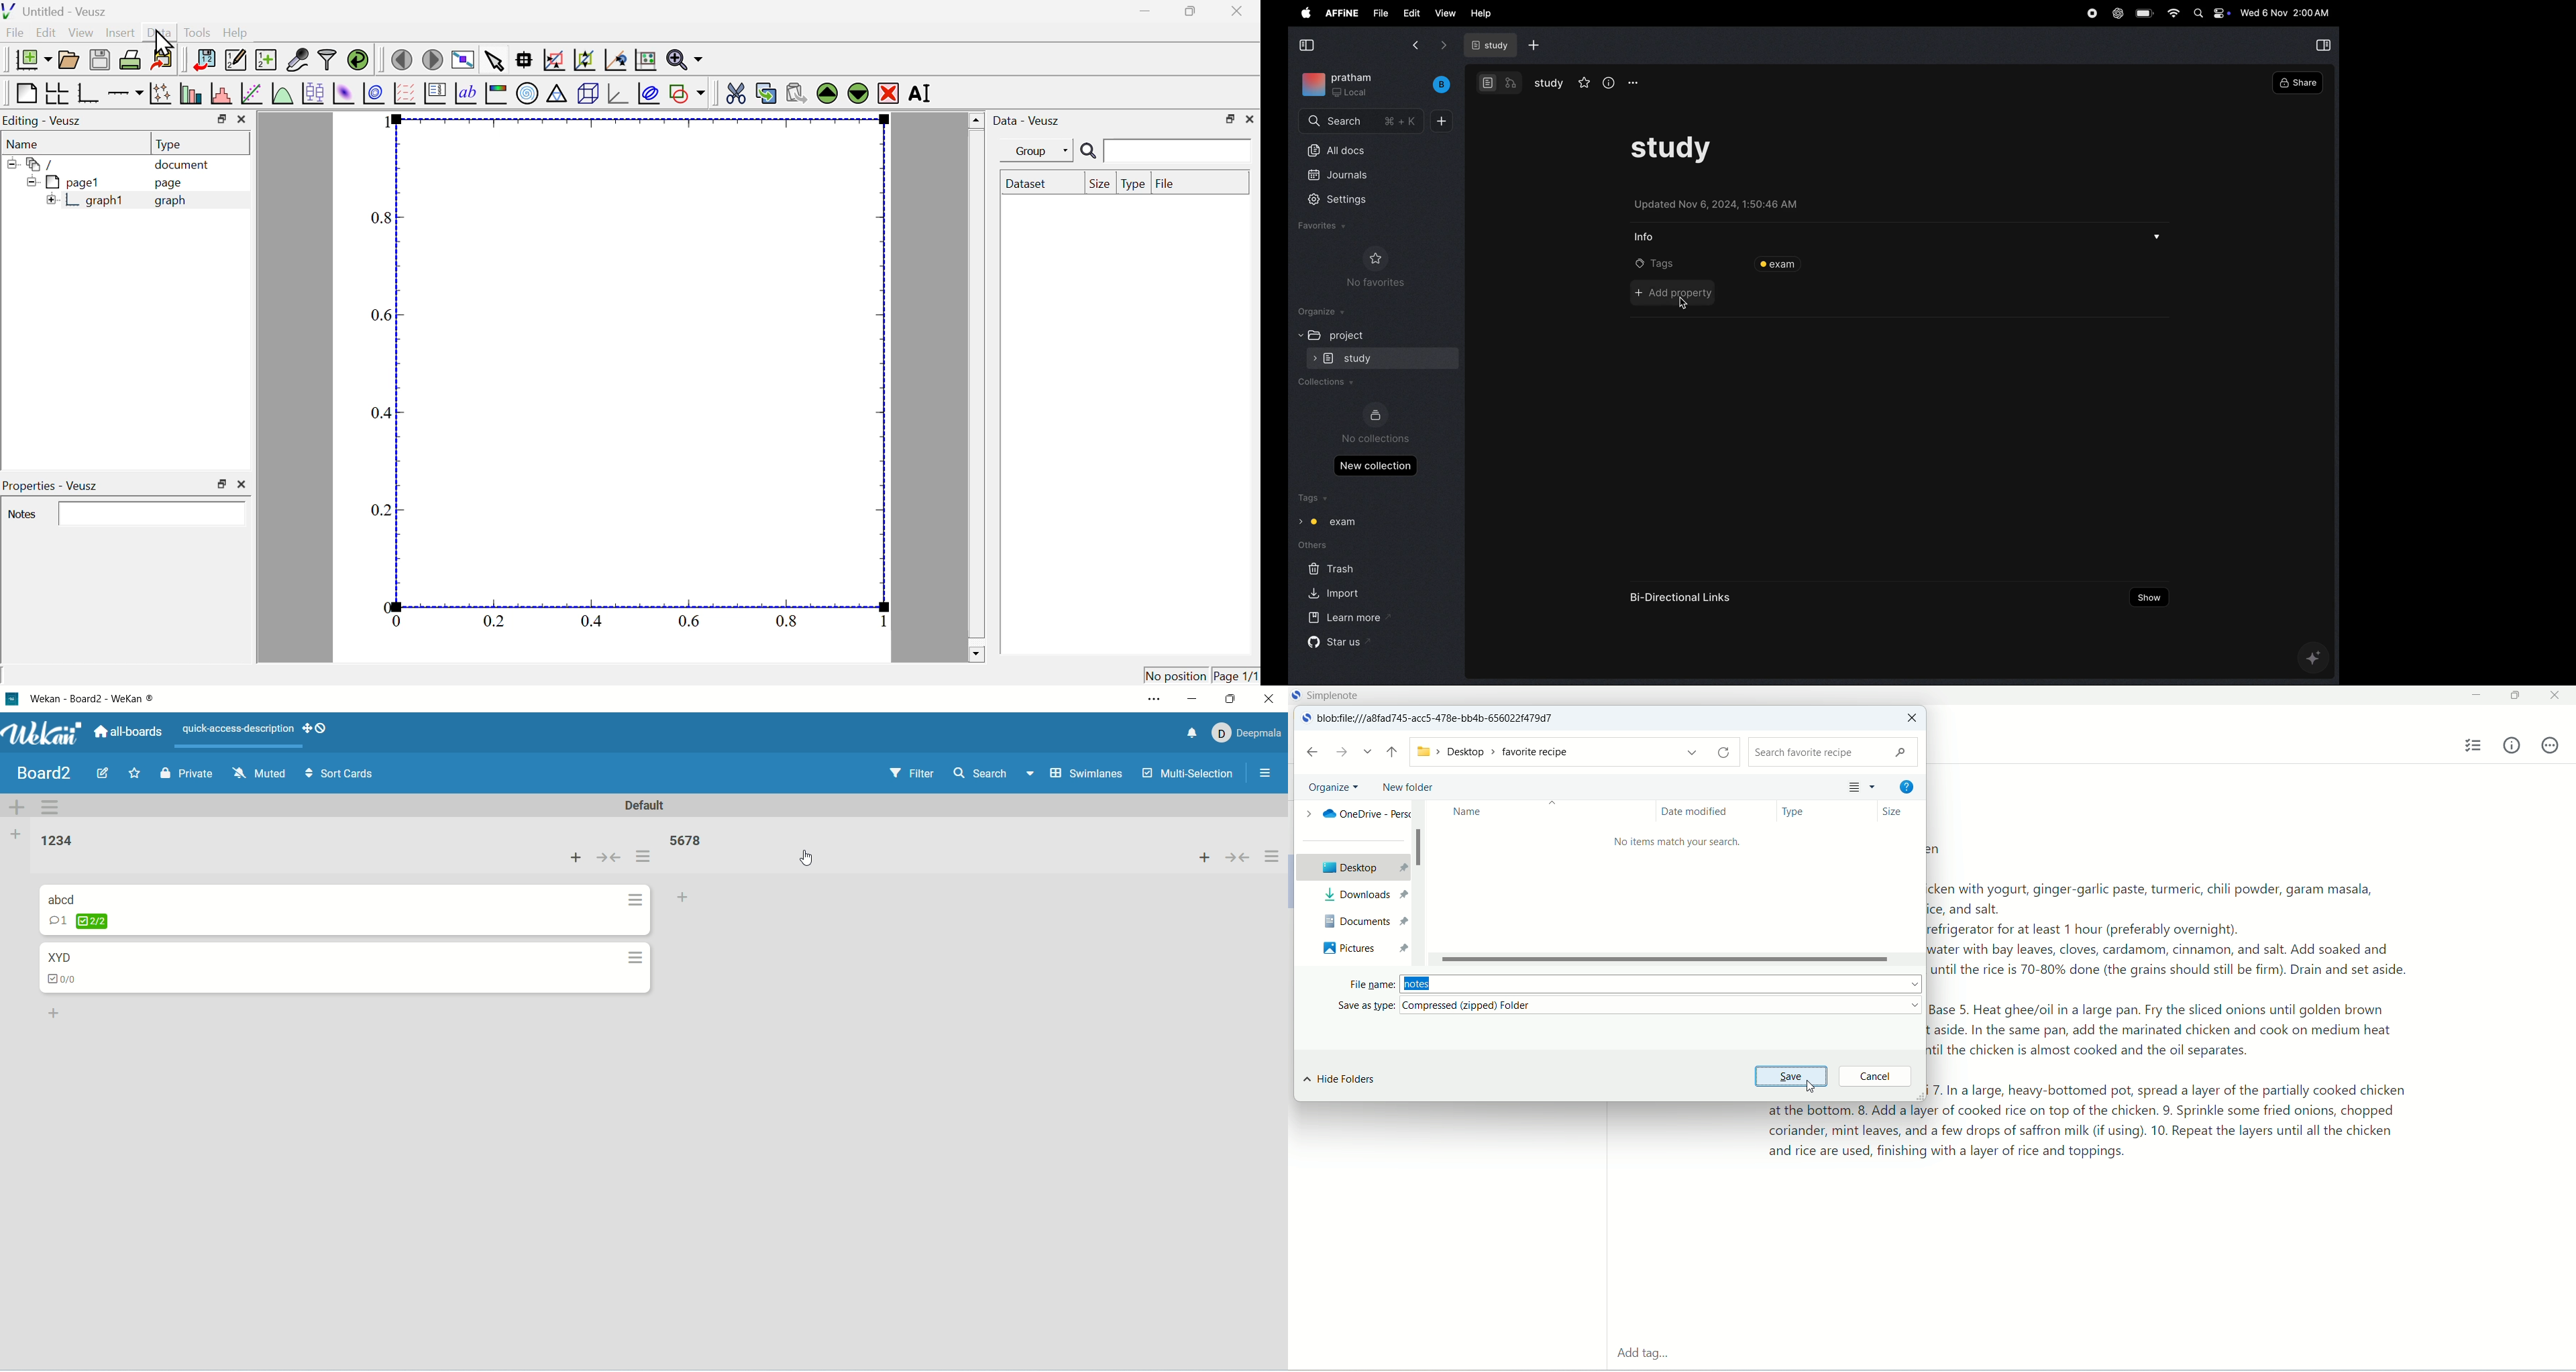 The width and height of the screenshot is (2576, 1372). What do you see at coordinates (1368, 752) in the screenshot?
I see `recent location` at bounding box center [1368, 752].